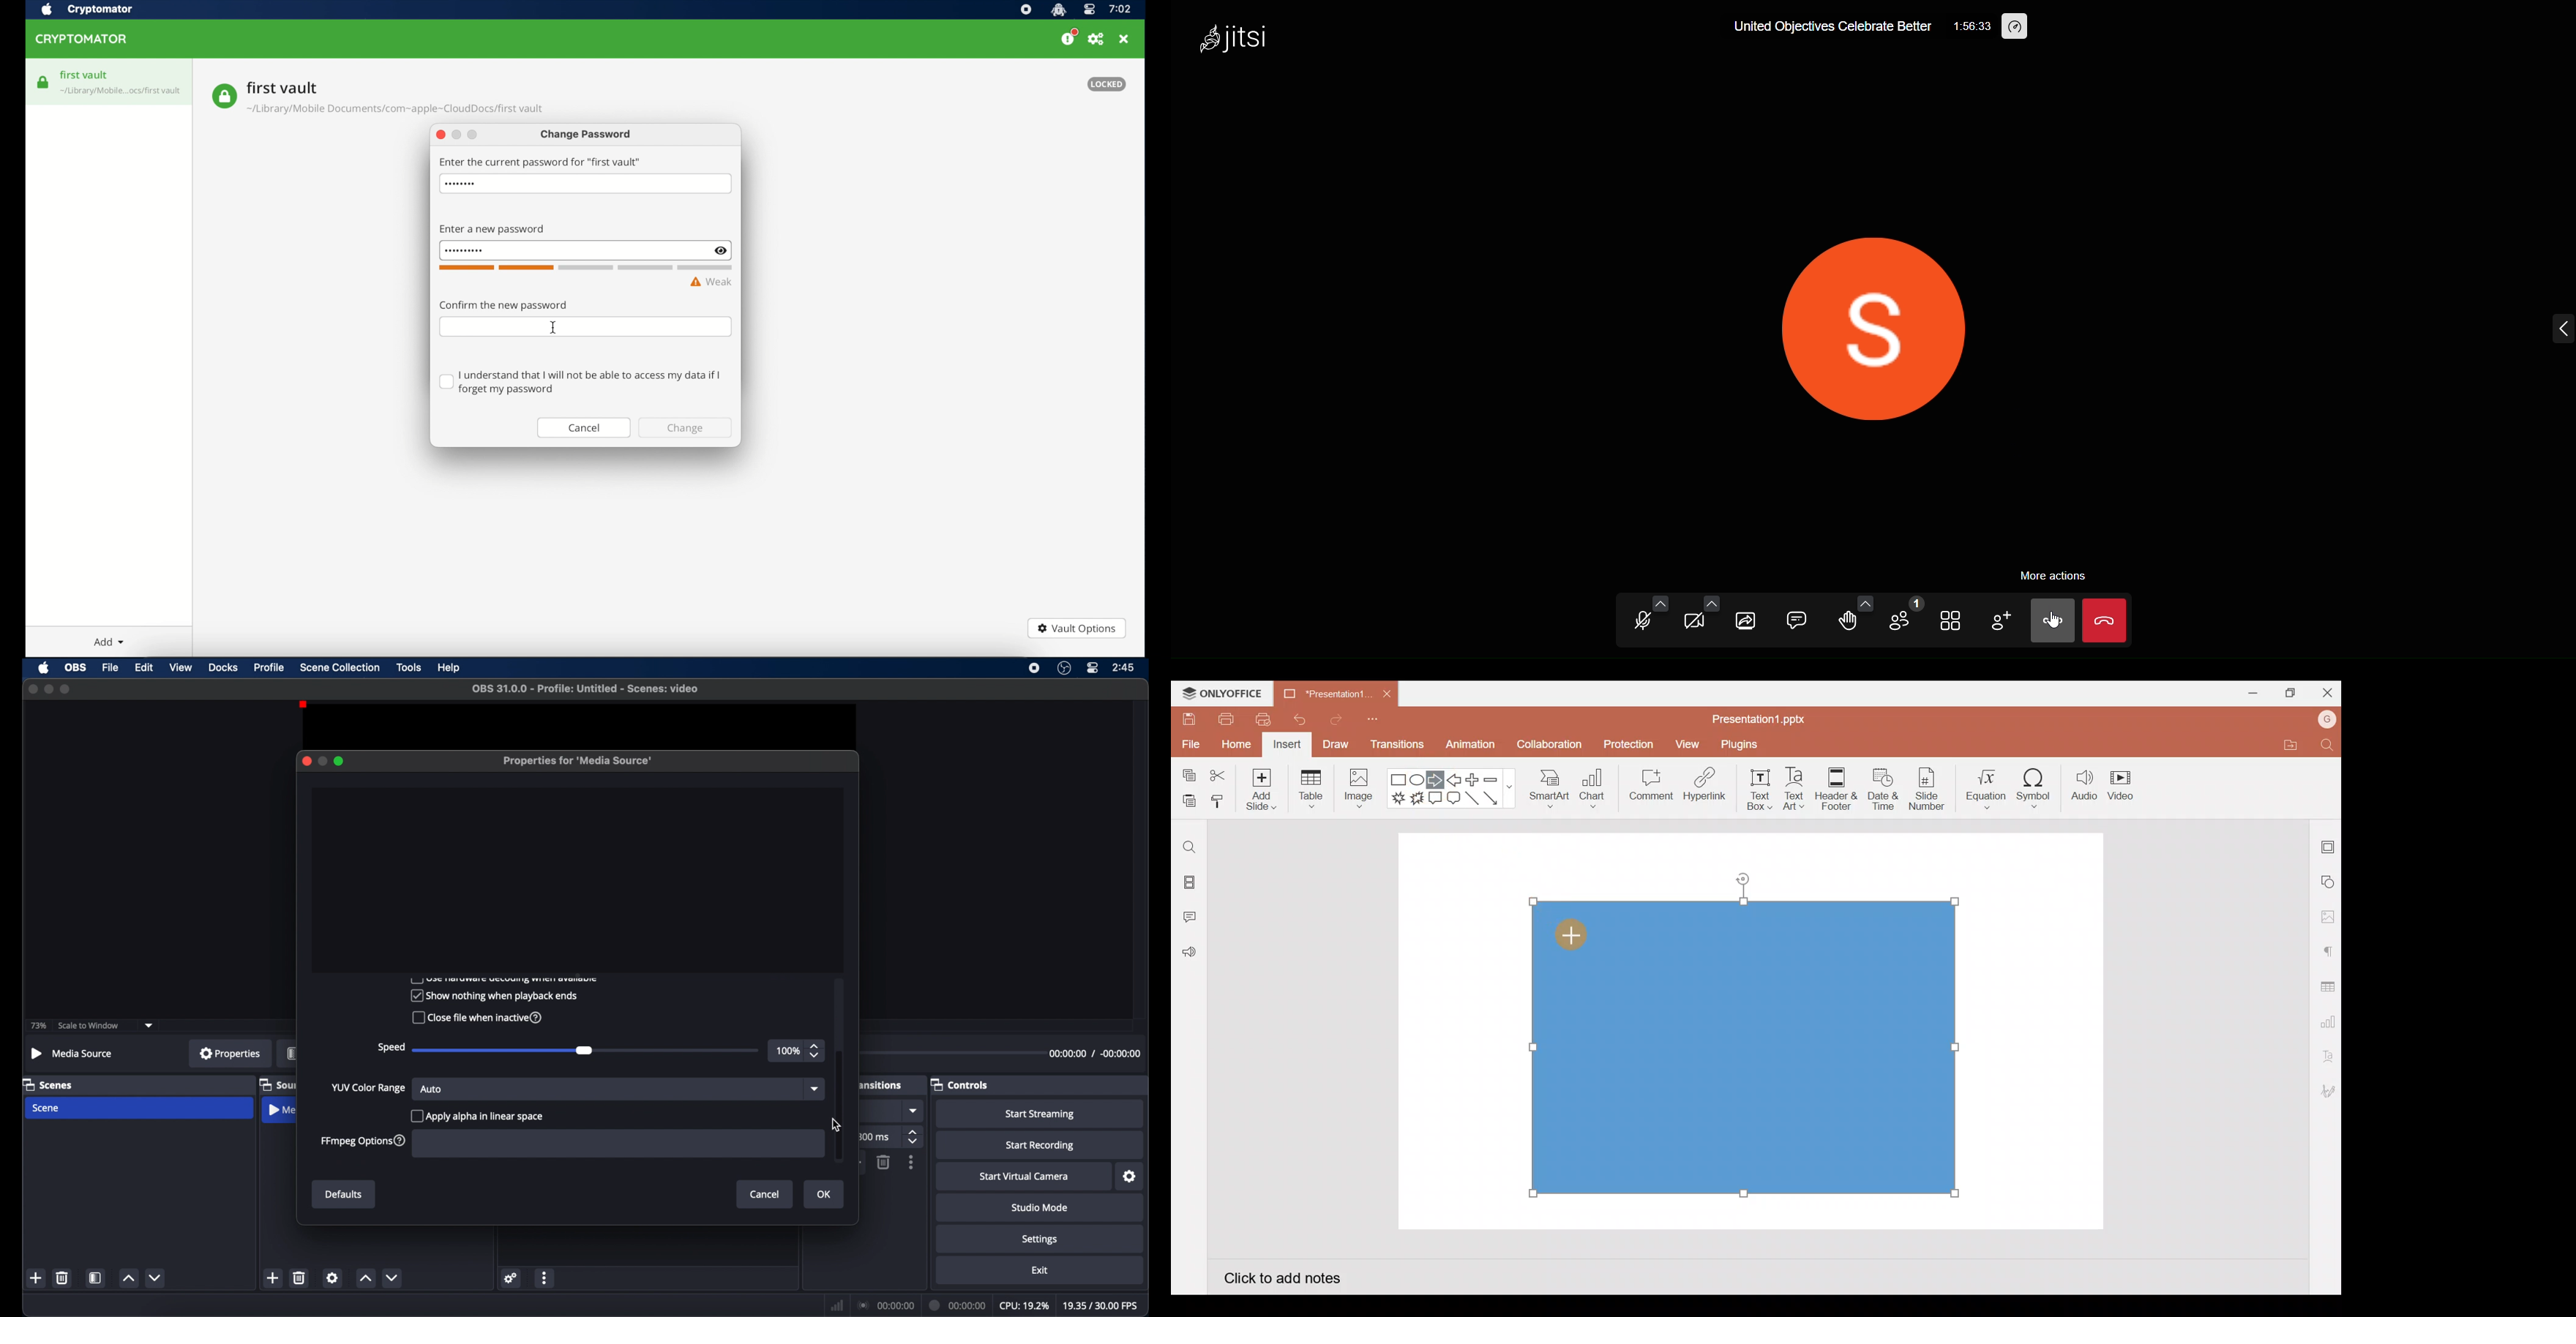  What do you see at coordinates (2055, 618) in the screenshot?
I see `cursor` at bounding box center [2055, 618].